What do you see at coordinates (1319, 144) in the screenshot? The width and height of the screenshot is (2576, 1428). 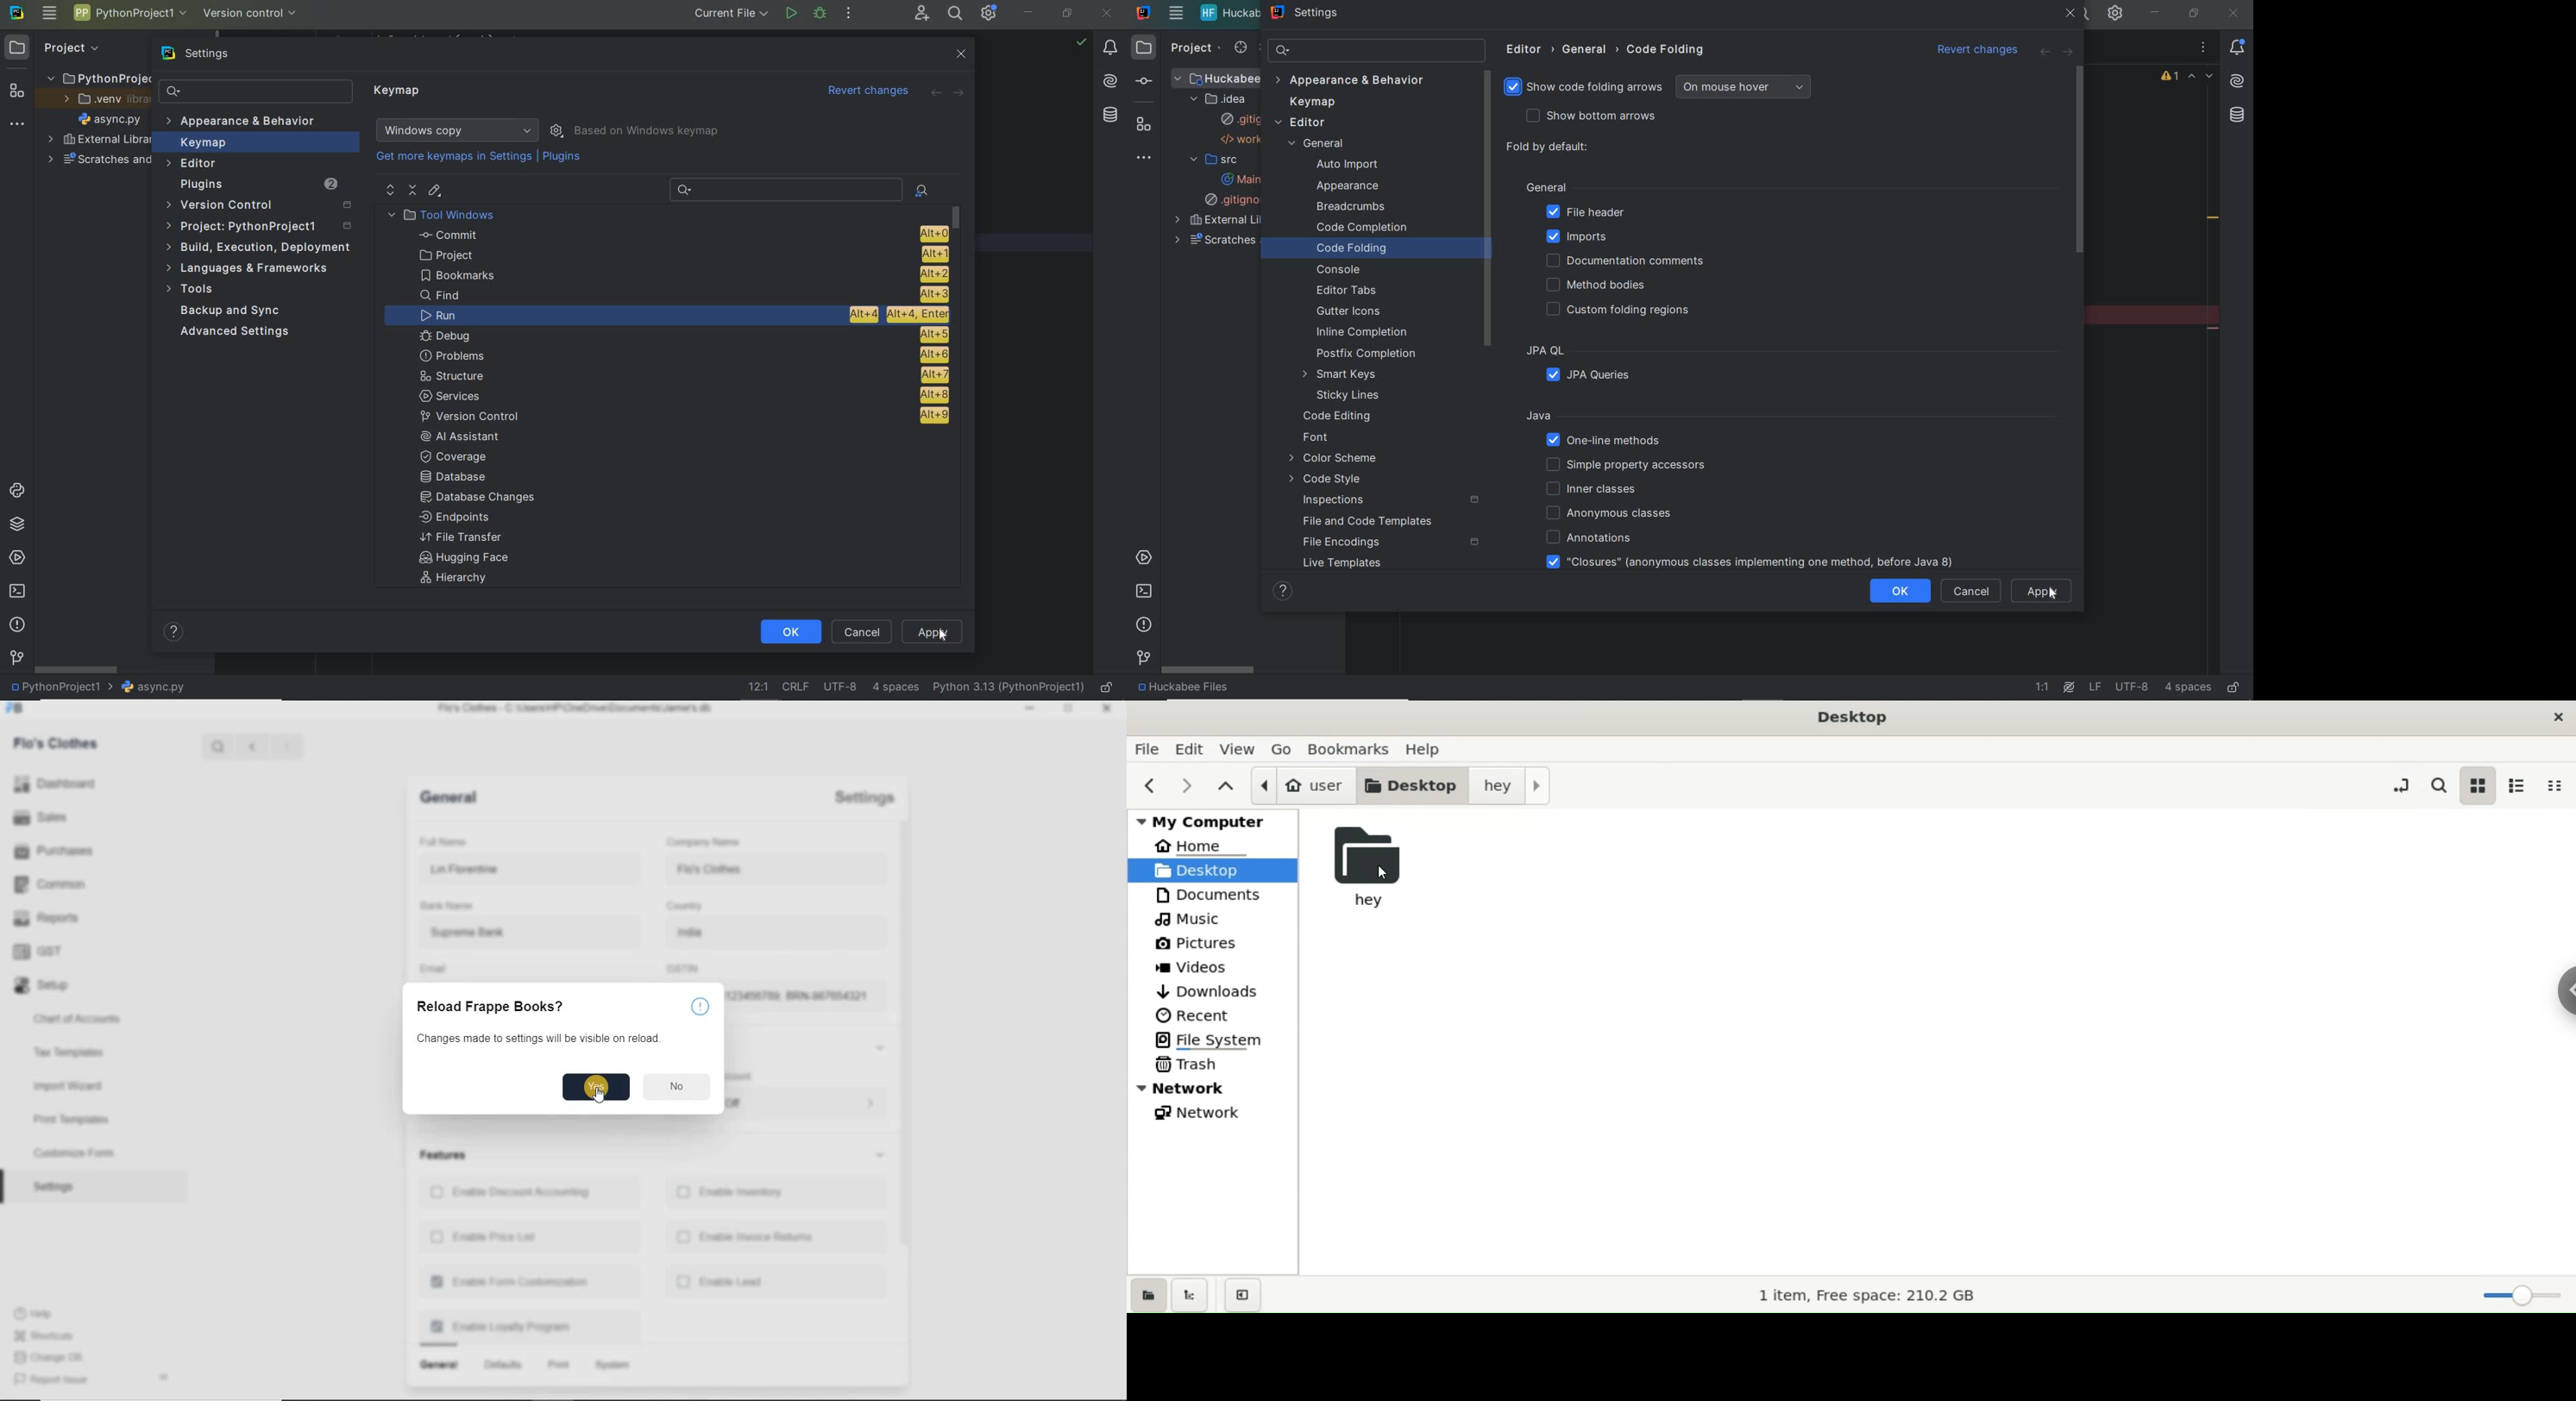 I see `general` at bounding box center [1319, 144].